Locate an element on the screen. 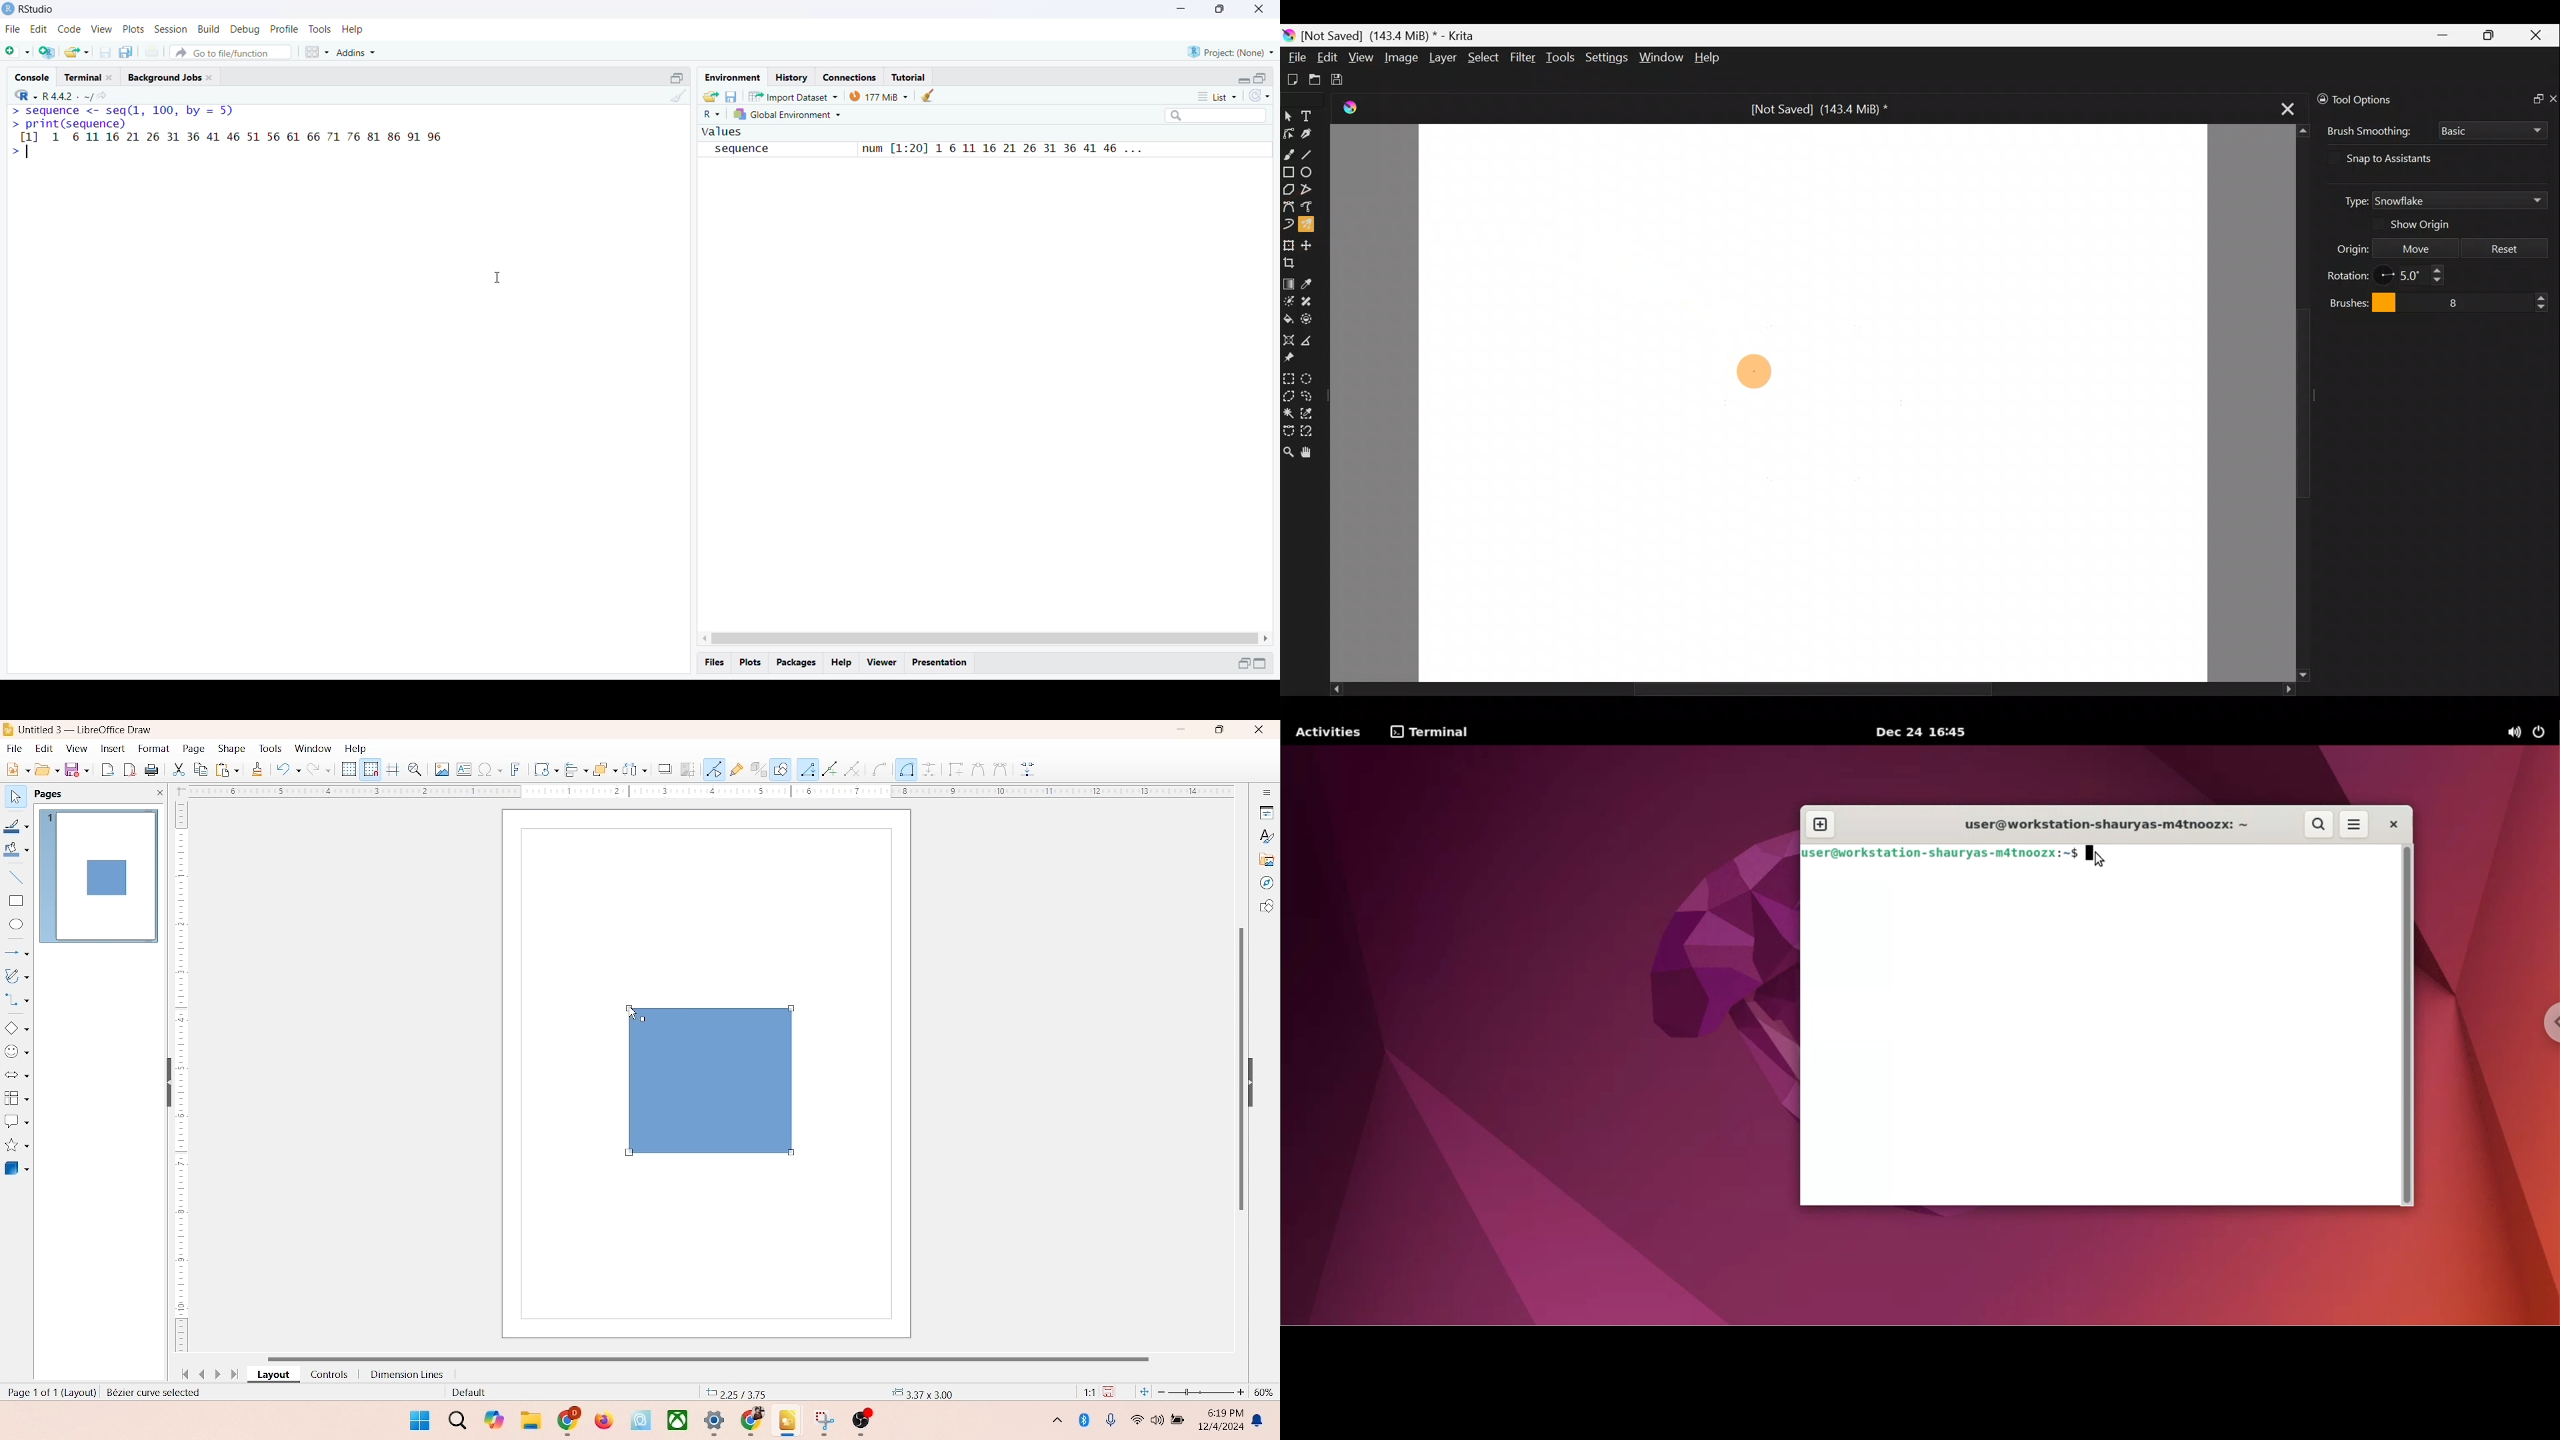 This screenshot has height=1456, width=2576. Cursor on canvas is located at coordinates (1753, 371).